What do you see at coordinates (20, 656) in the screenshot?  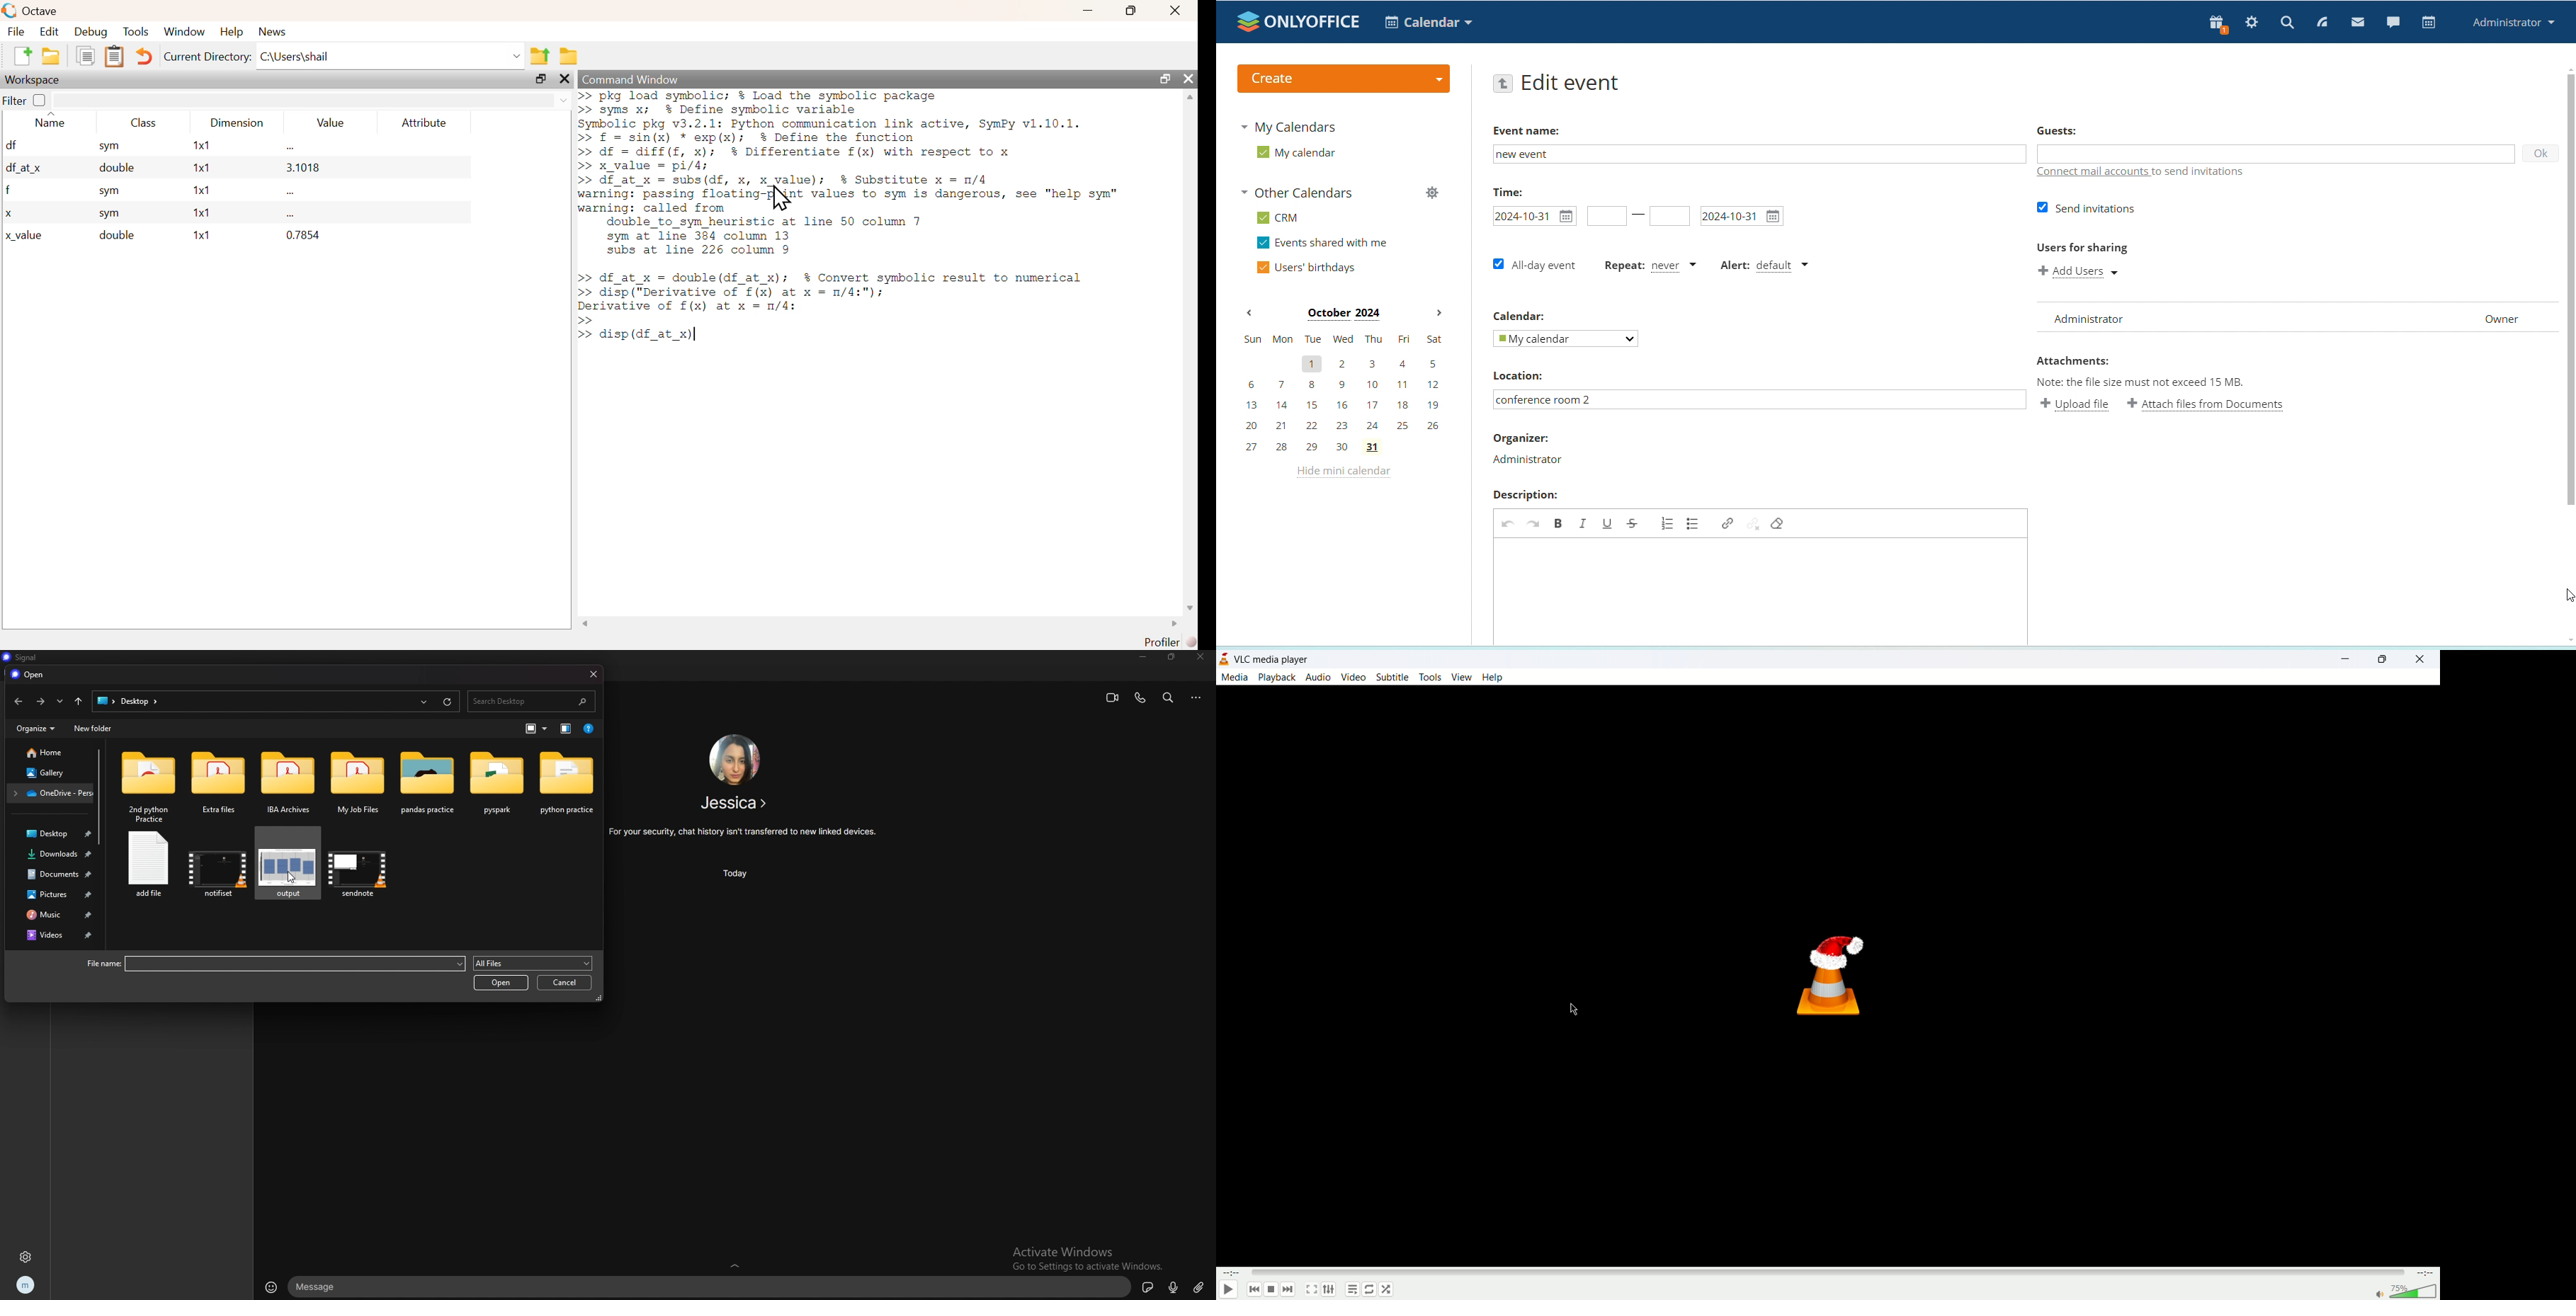 I see `title` at bounding box center [20, 656].